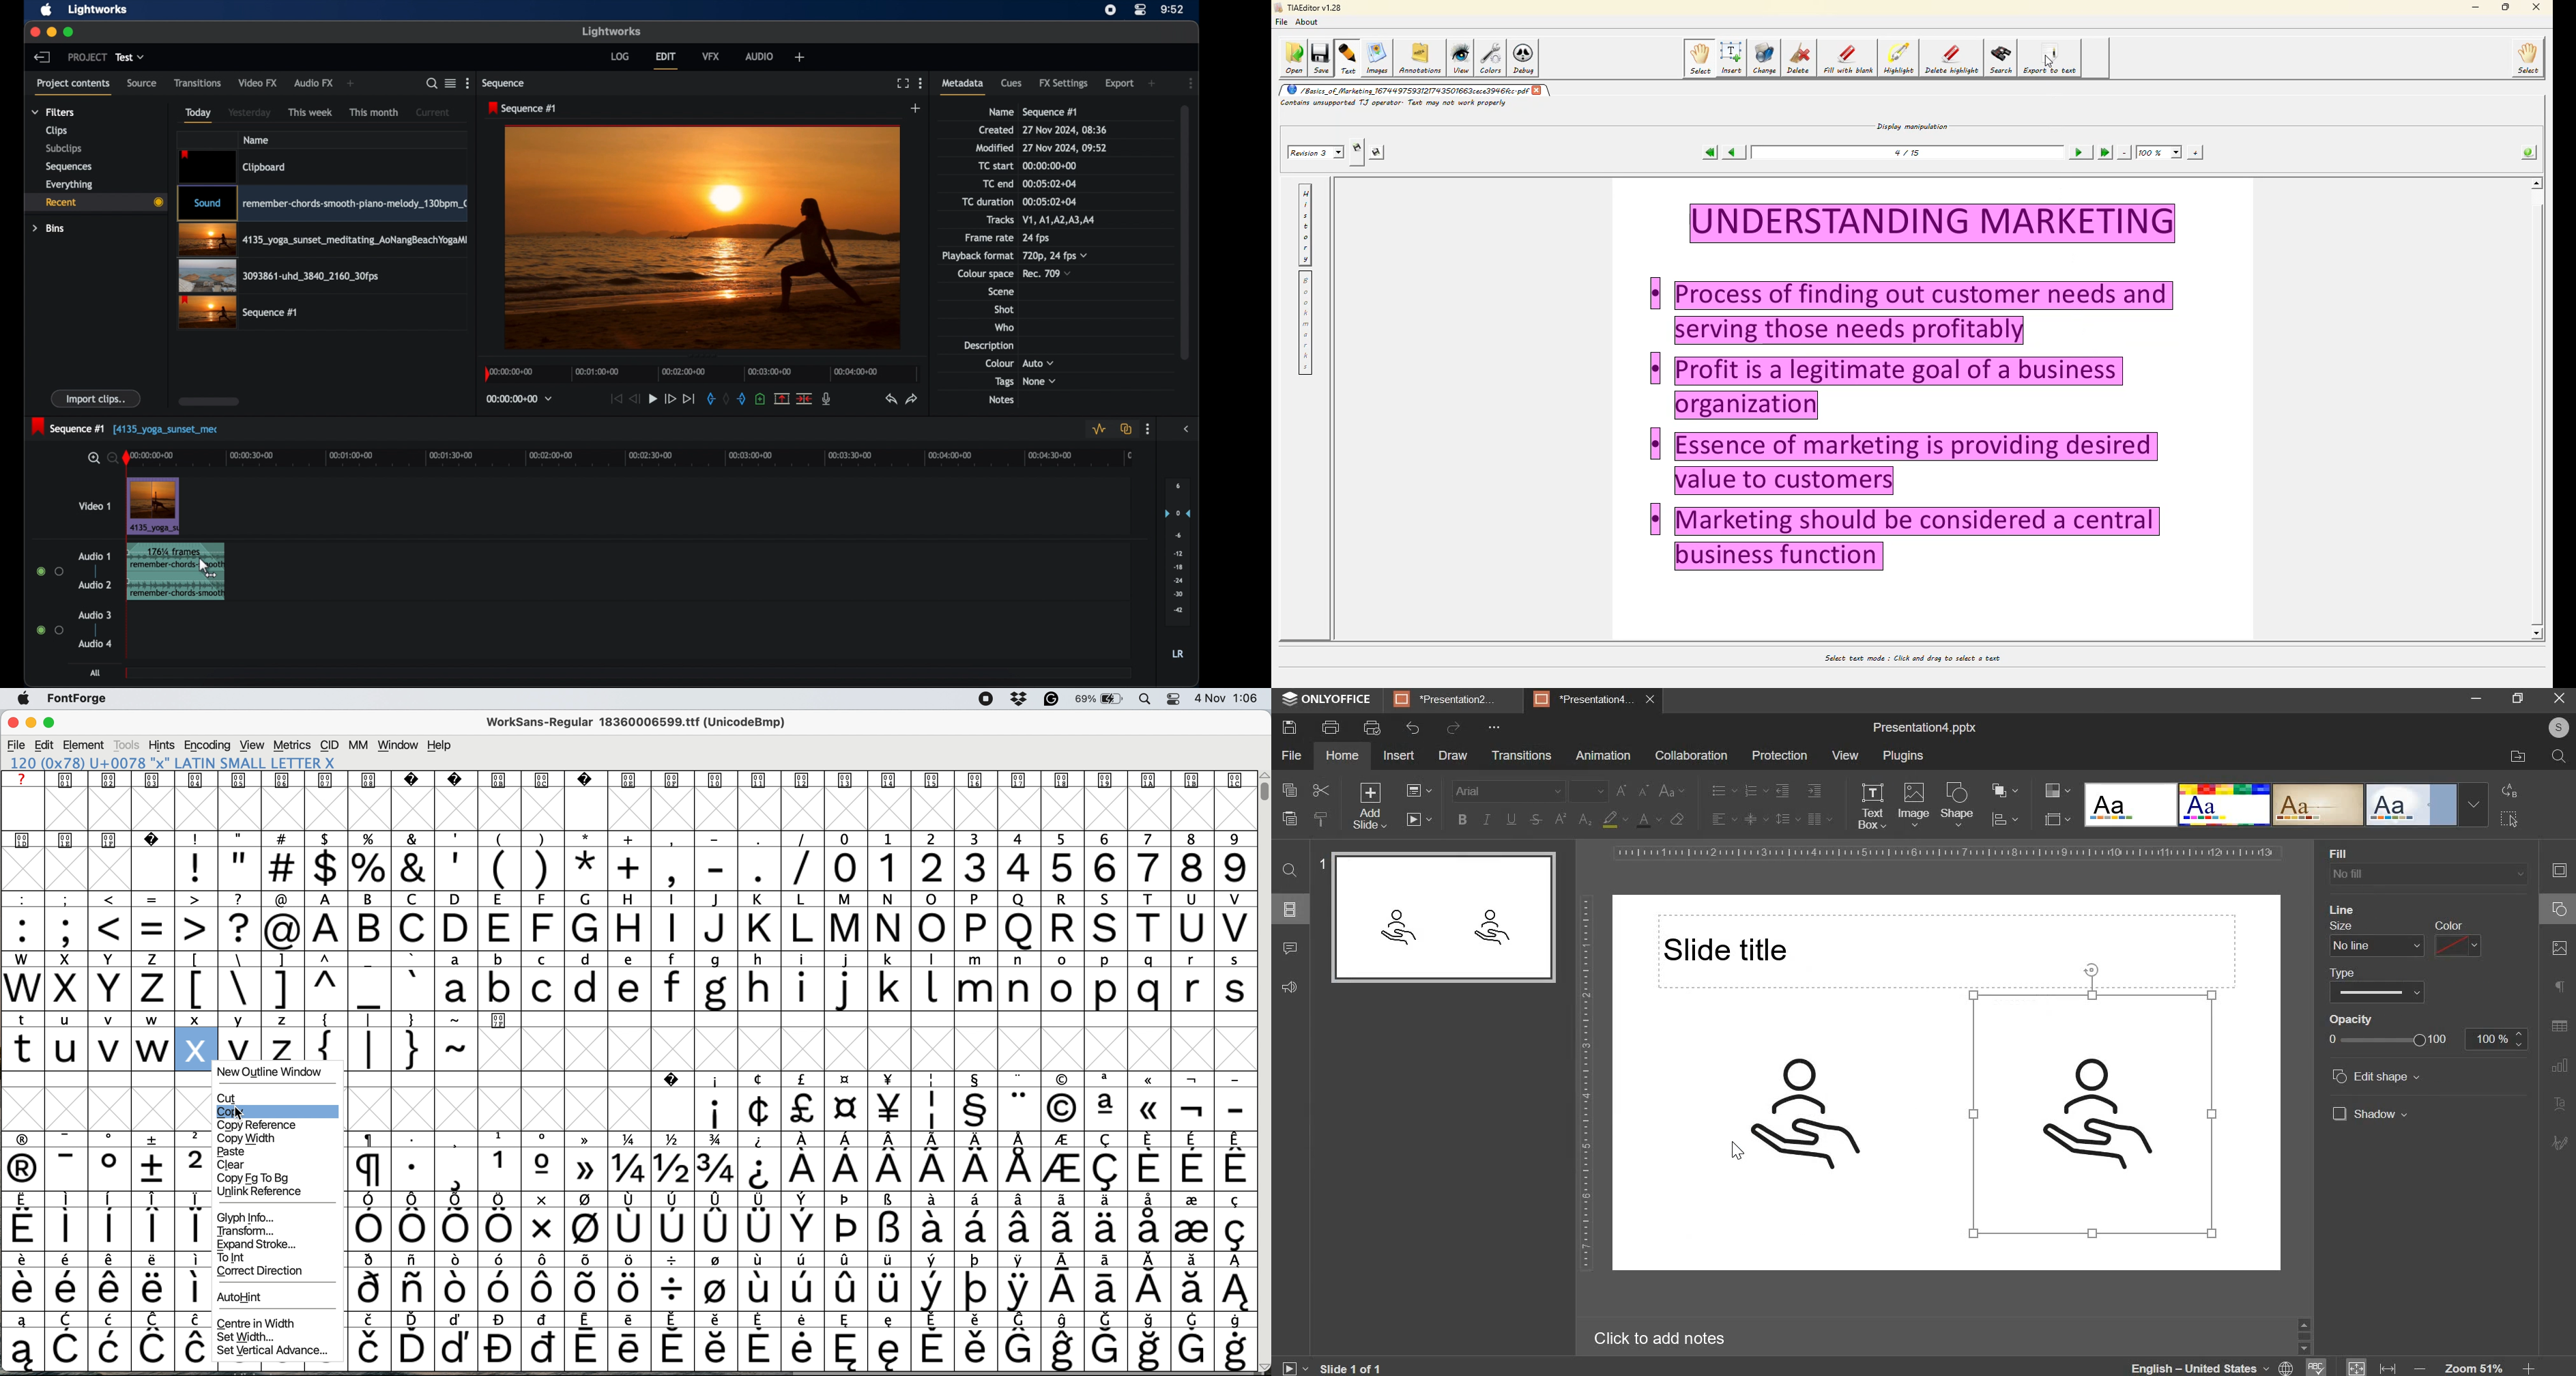 The width and height of the screenshot is (2576, 1400). I want to click on log, so click(620, 56).